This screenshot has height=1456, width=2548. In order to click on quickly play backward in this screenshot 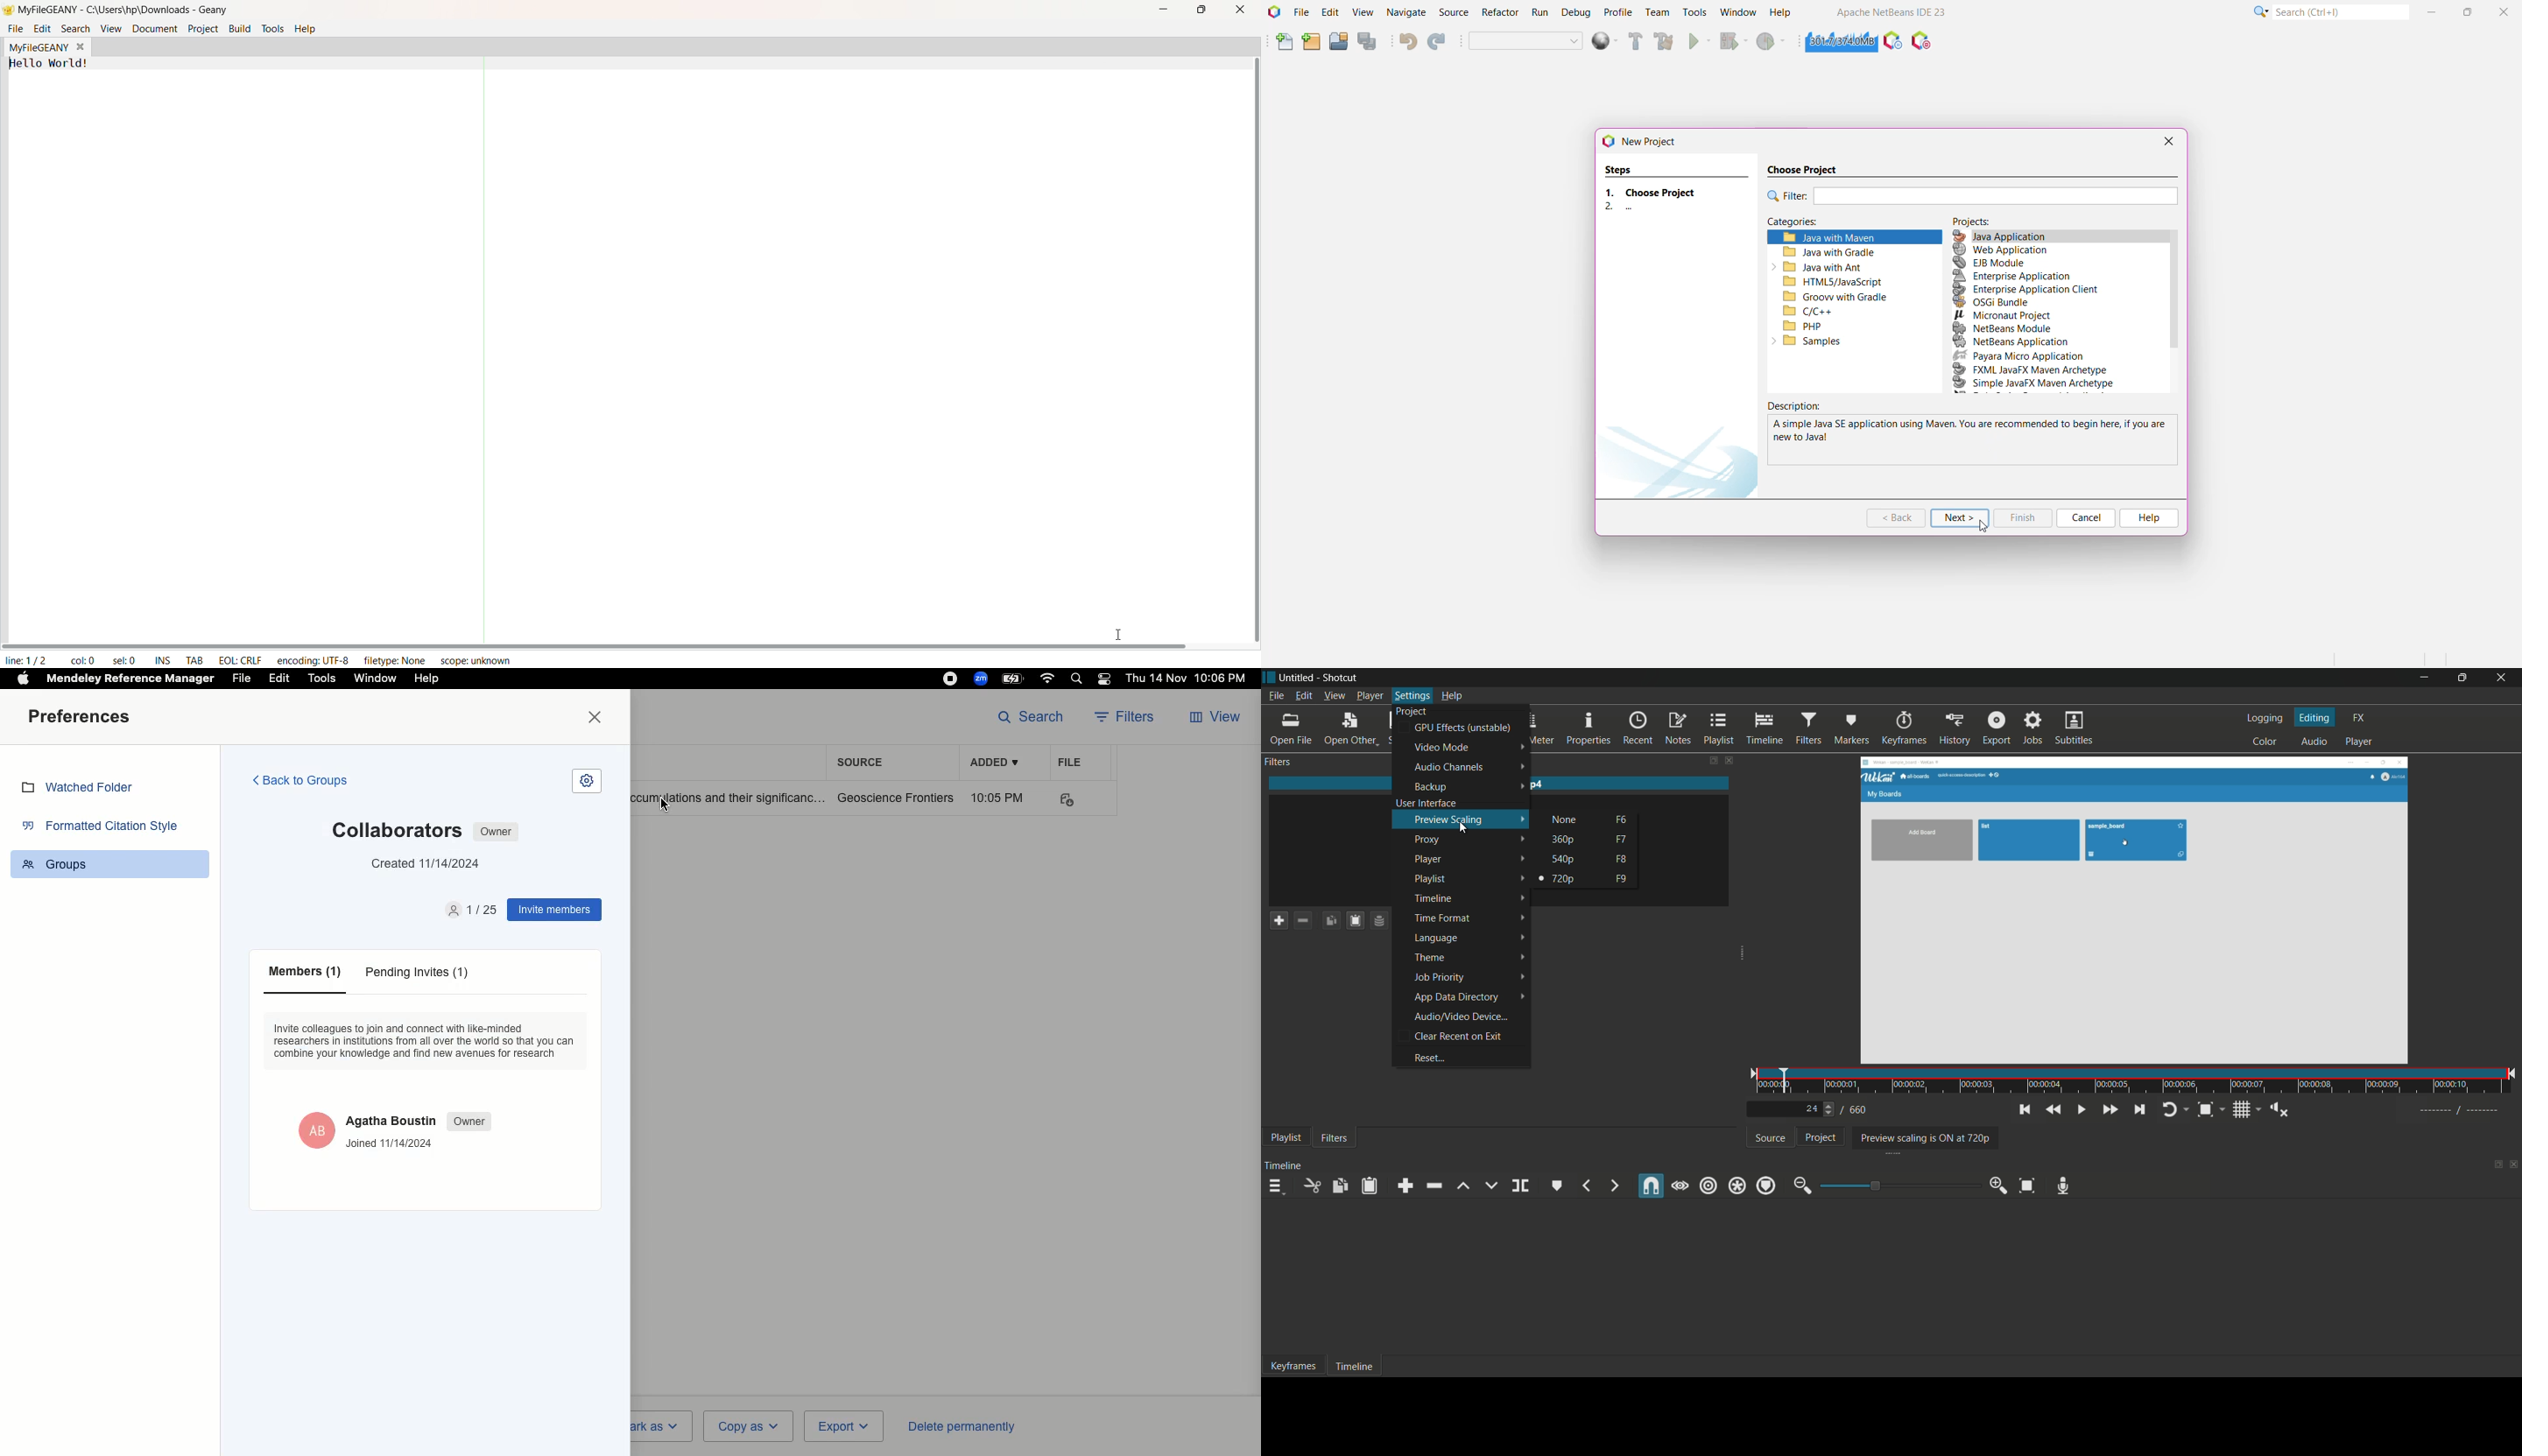, I will do `click(2054, 1110)`.